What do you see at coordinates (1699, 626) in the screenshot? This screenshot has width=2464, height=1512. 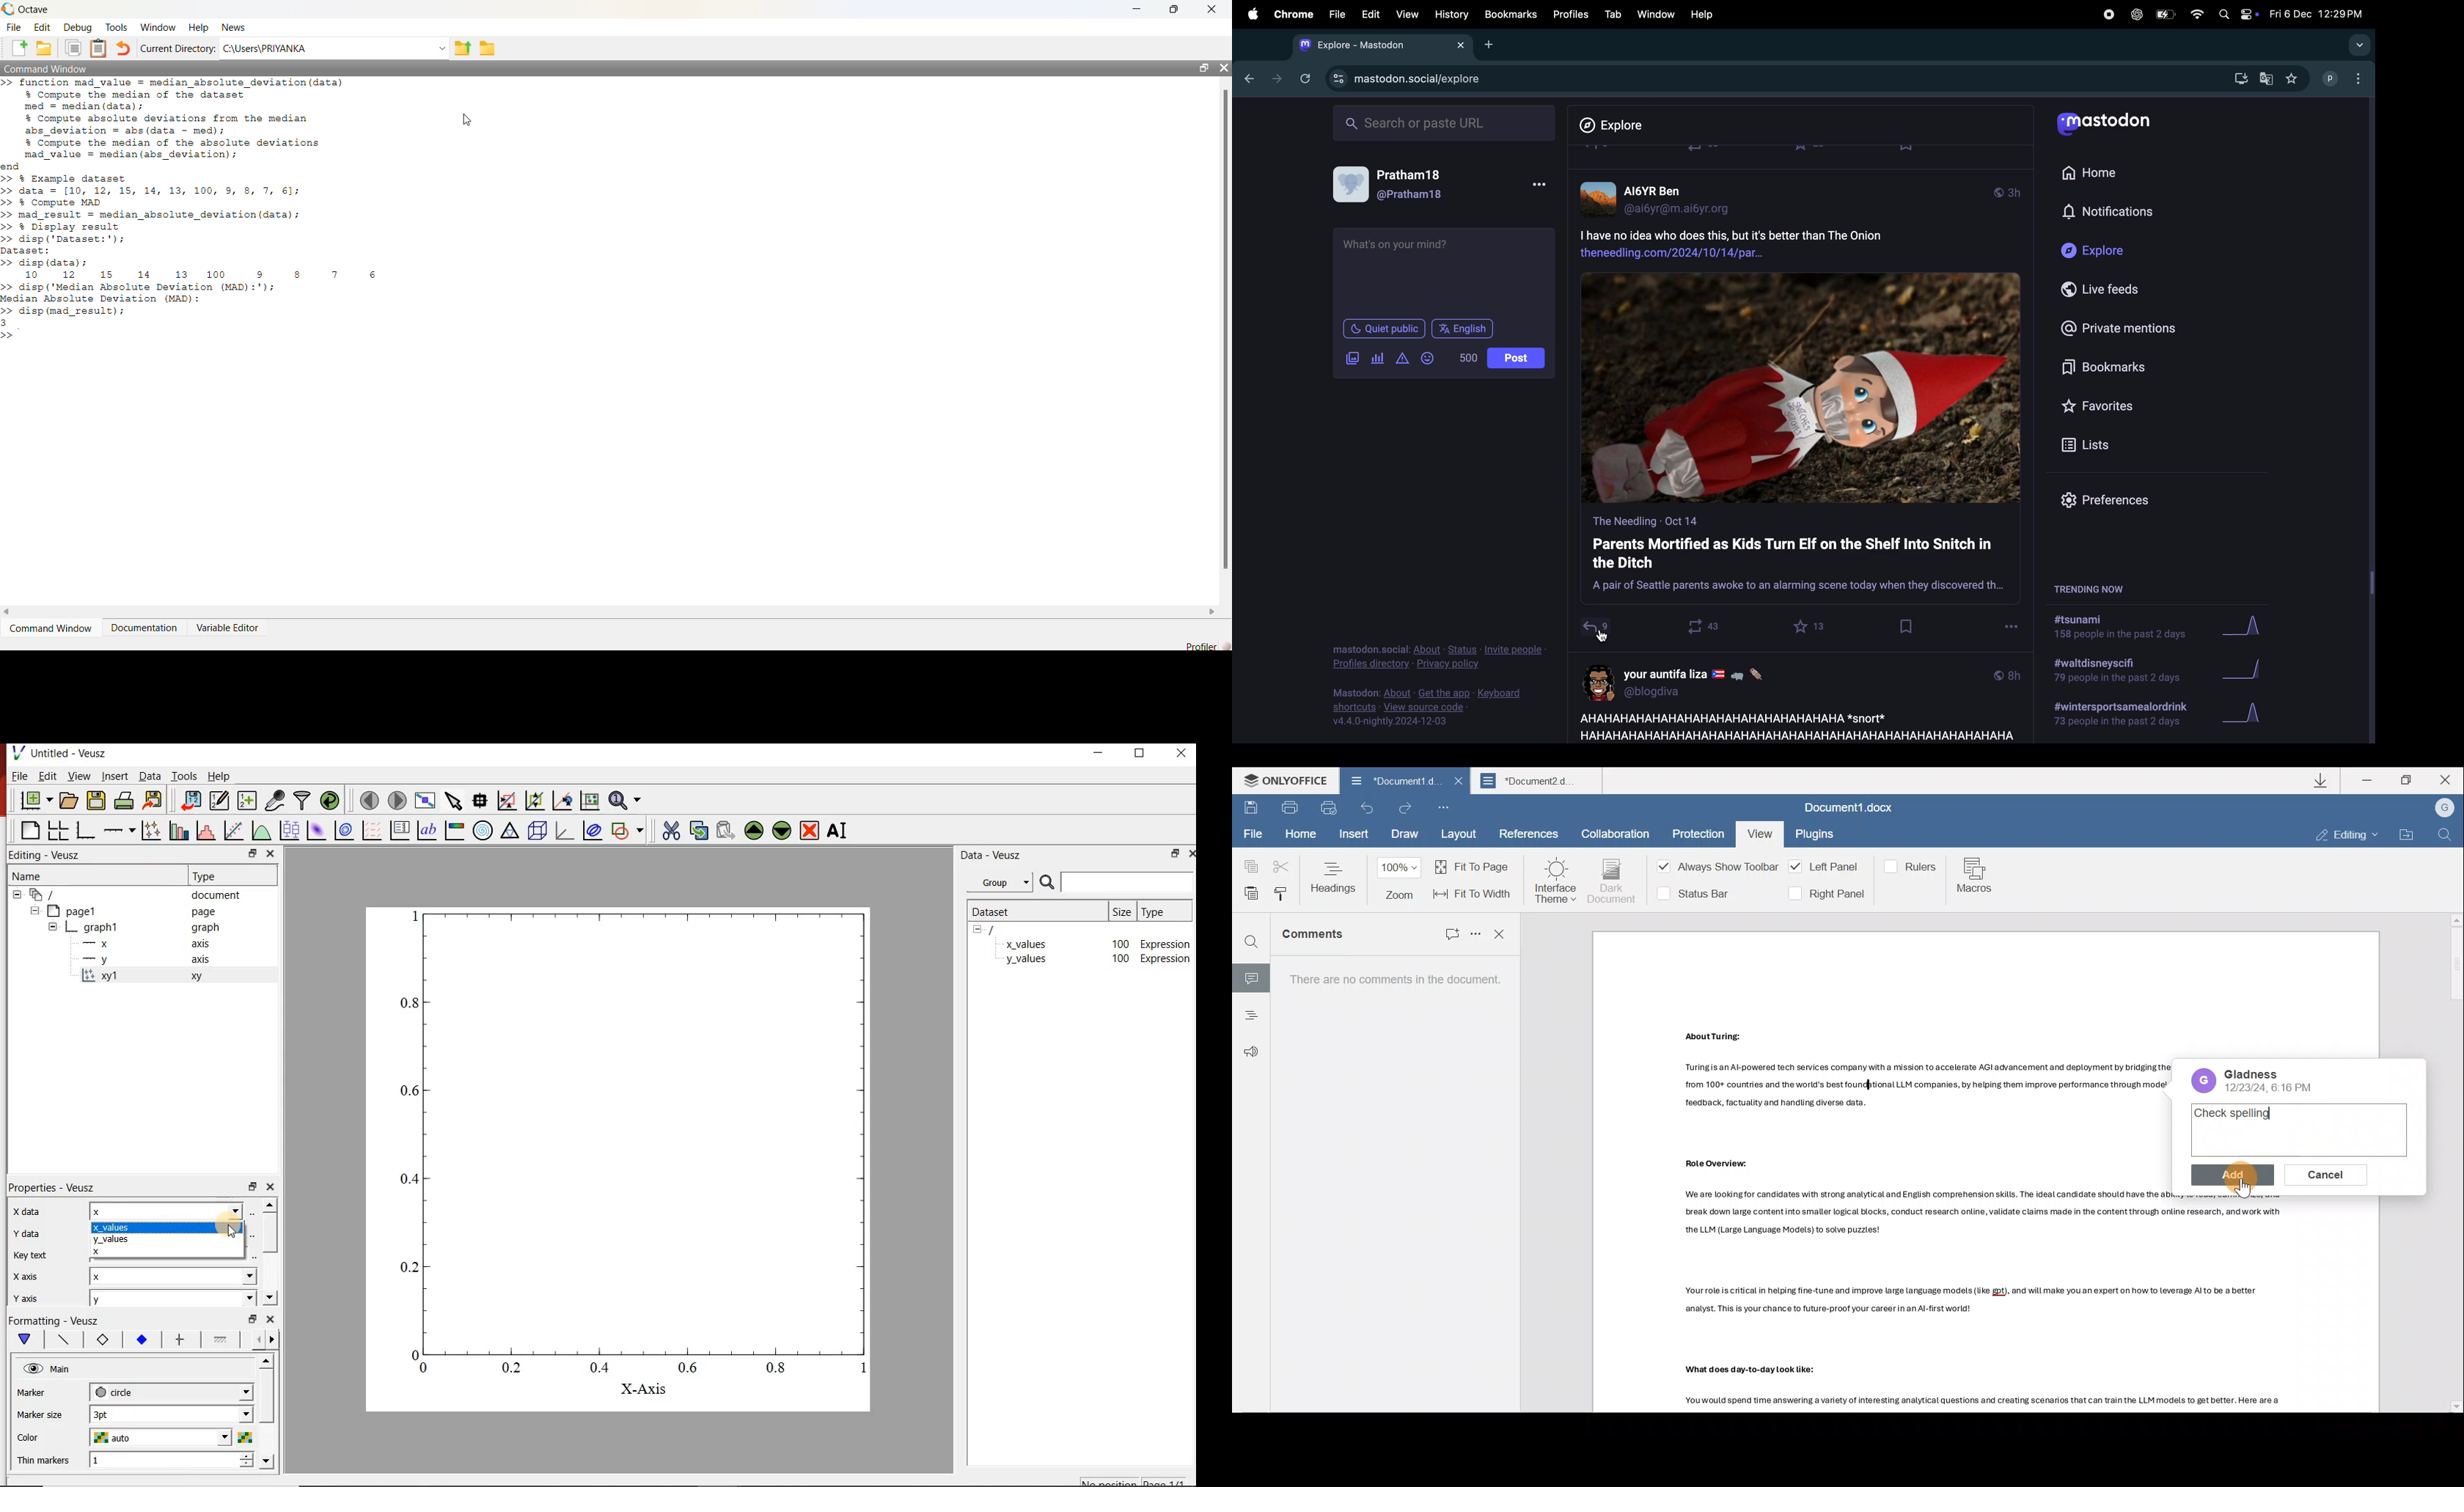 I see `boost` at bounding box center [1699, 626].